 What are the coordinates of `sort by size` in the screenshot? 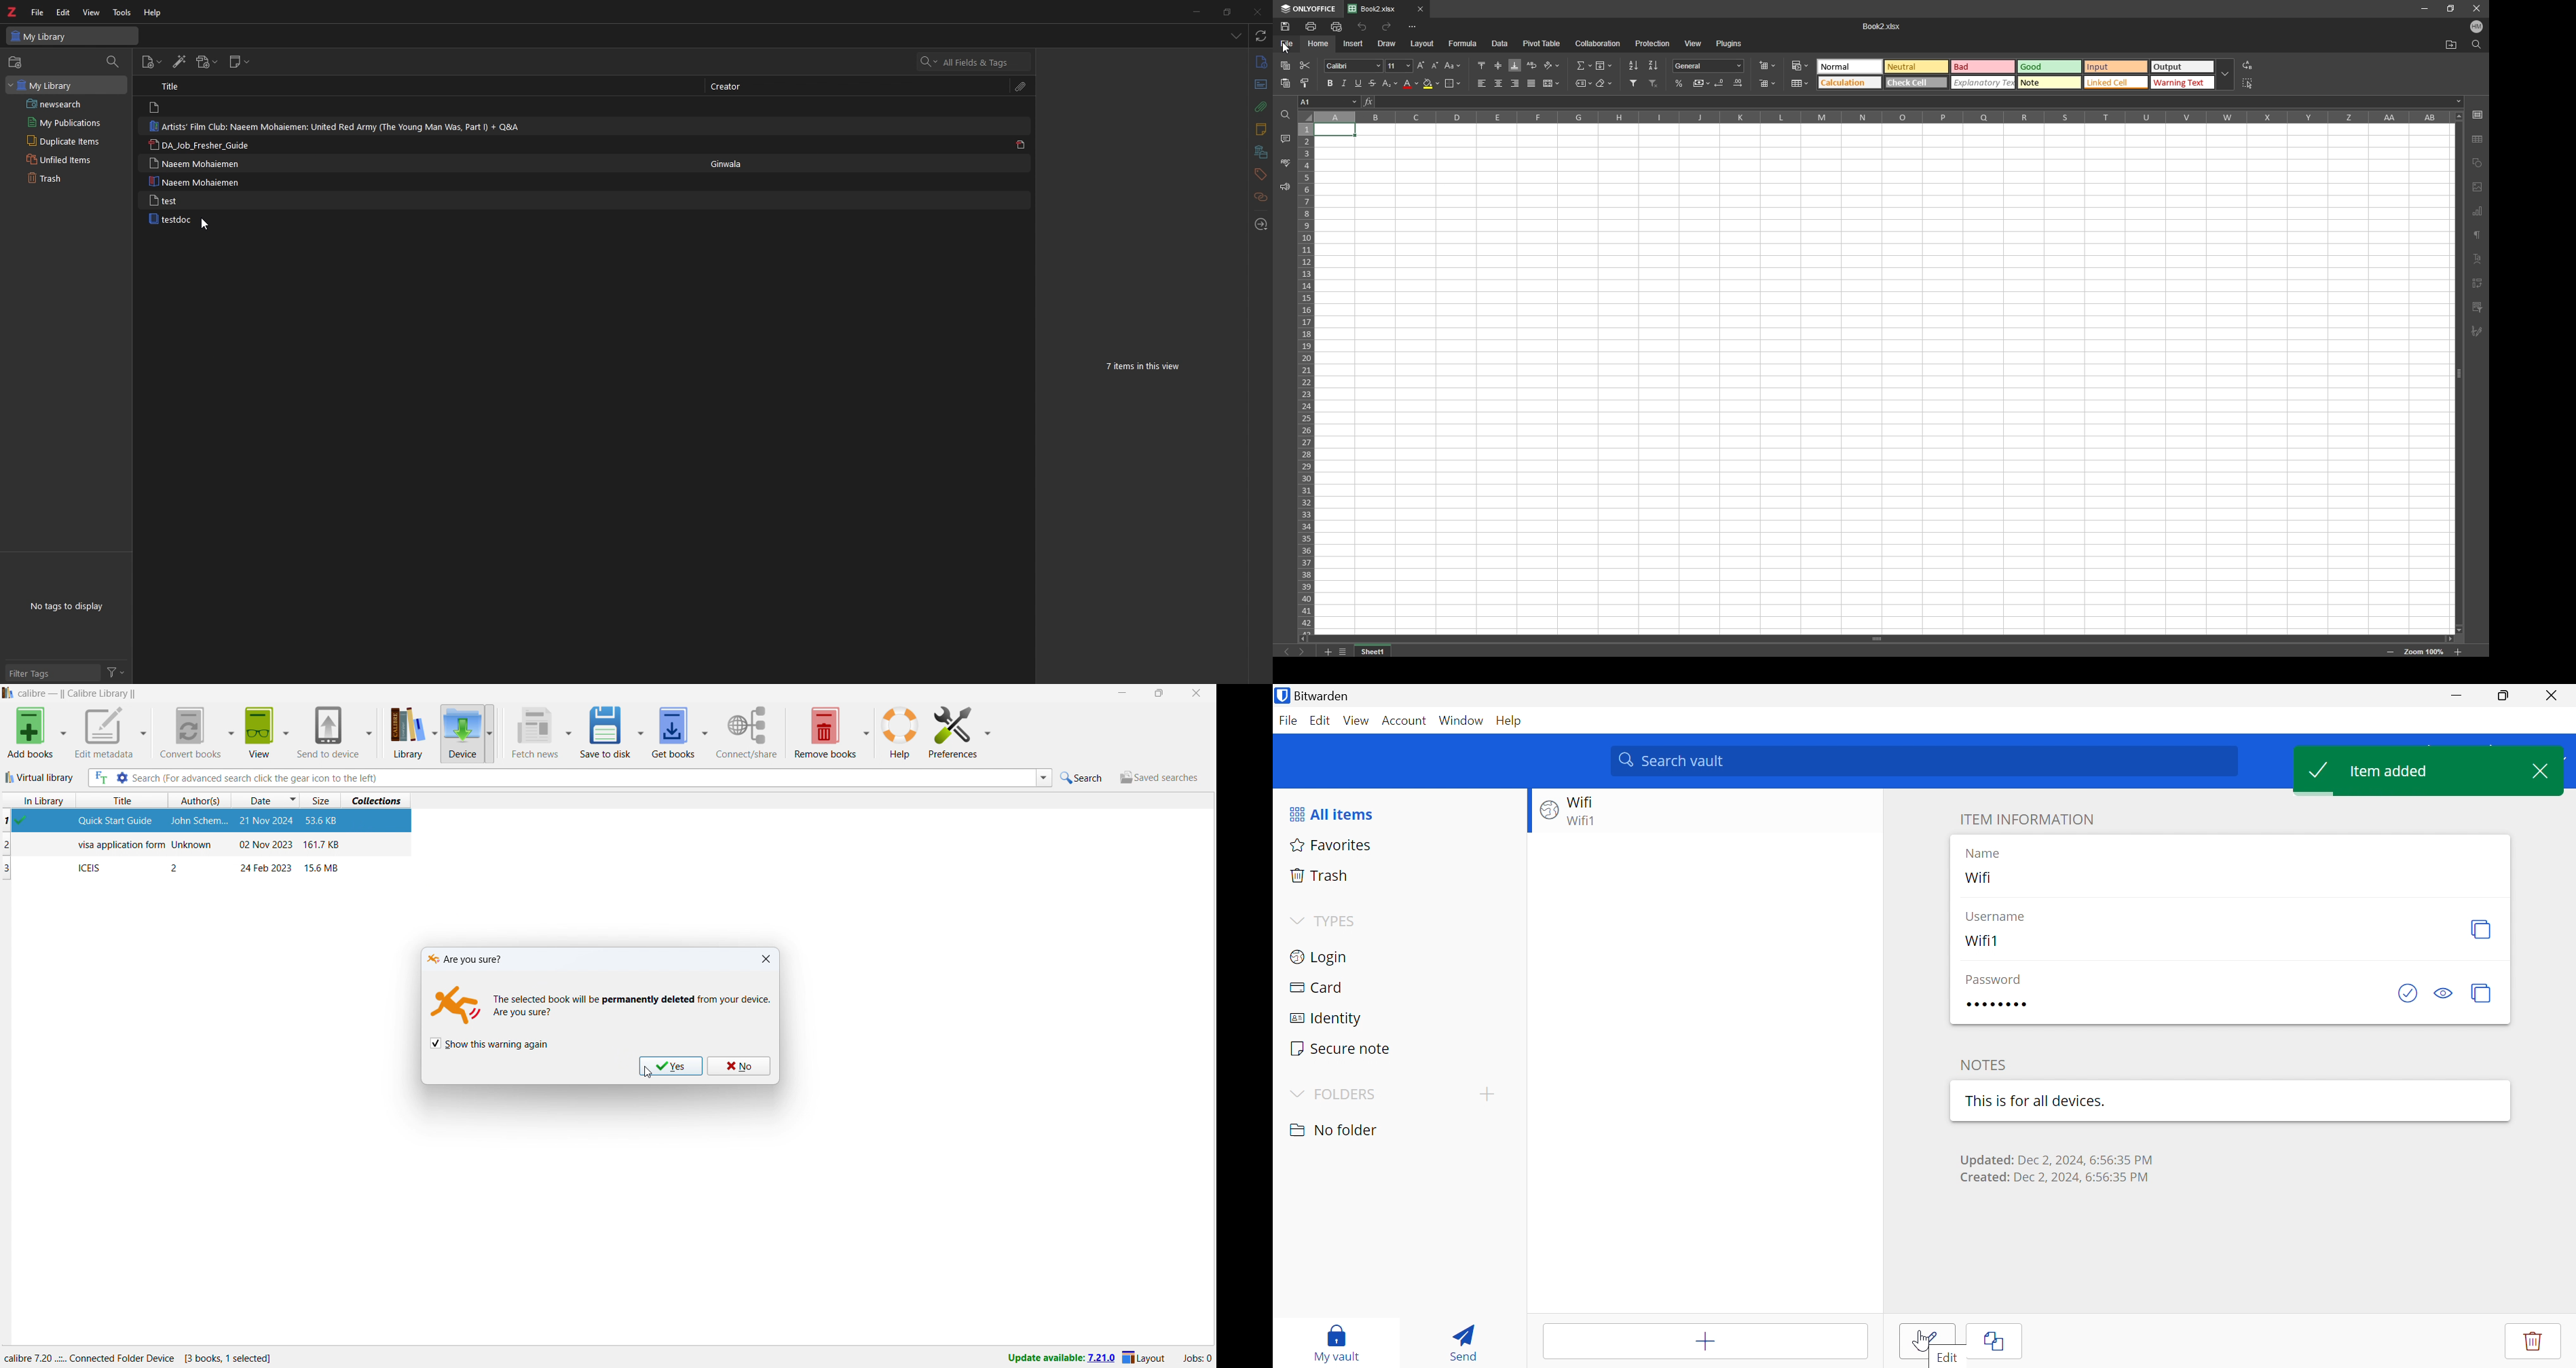 It's located at (322, 800).